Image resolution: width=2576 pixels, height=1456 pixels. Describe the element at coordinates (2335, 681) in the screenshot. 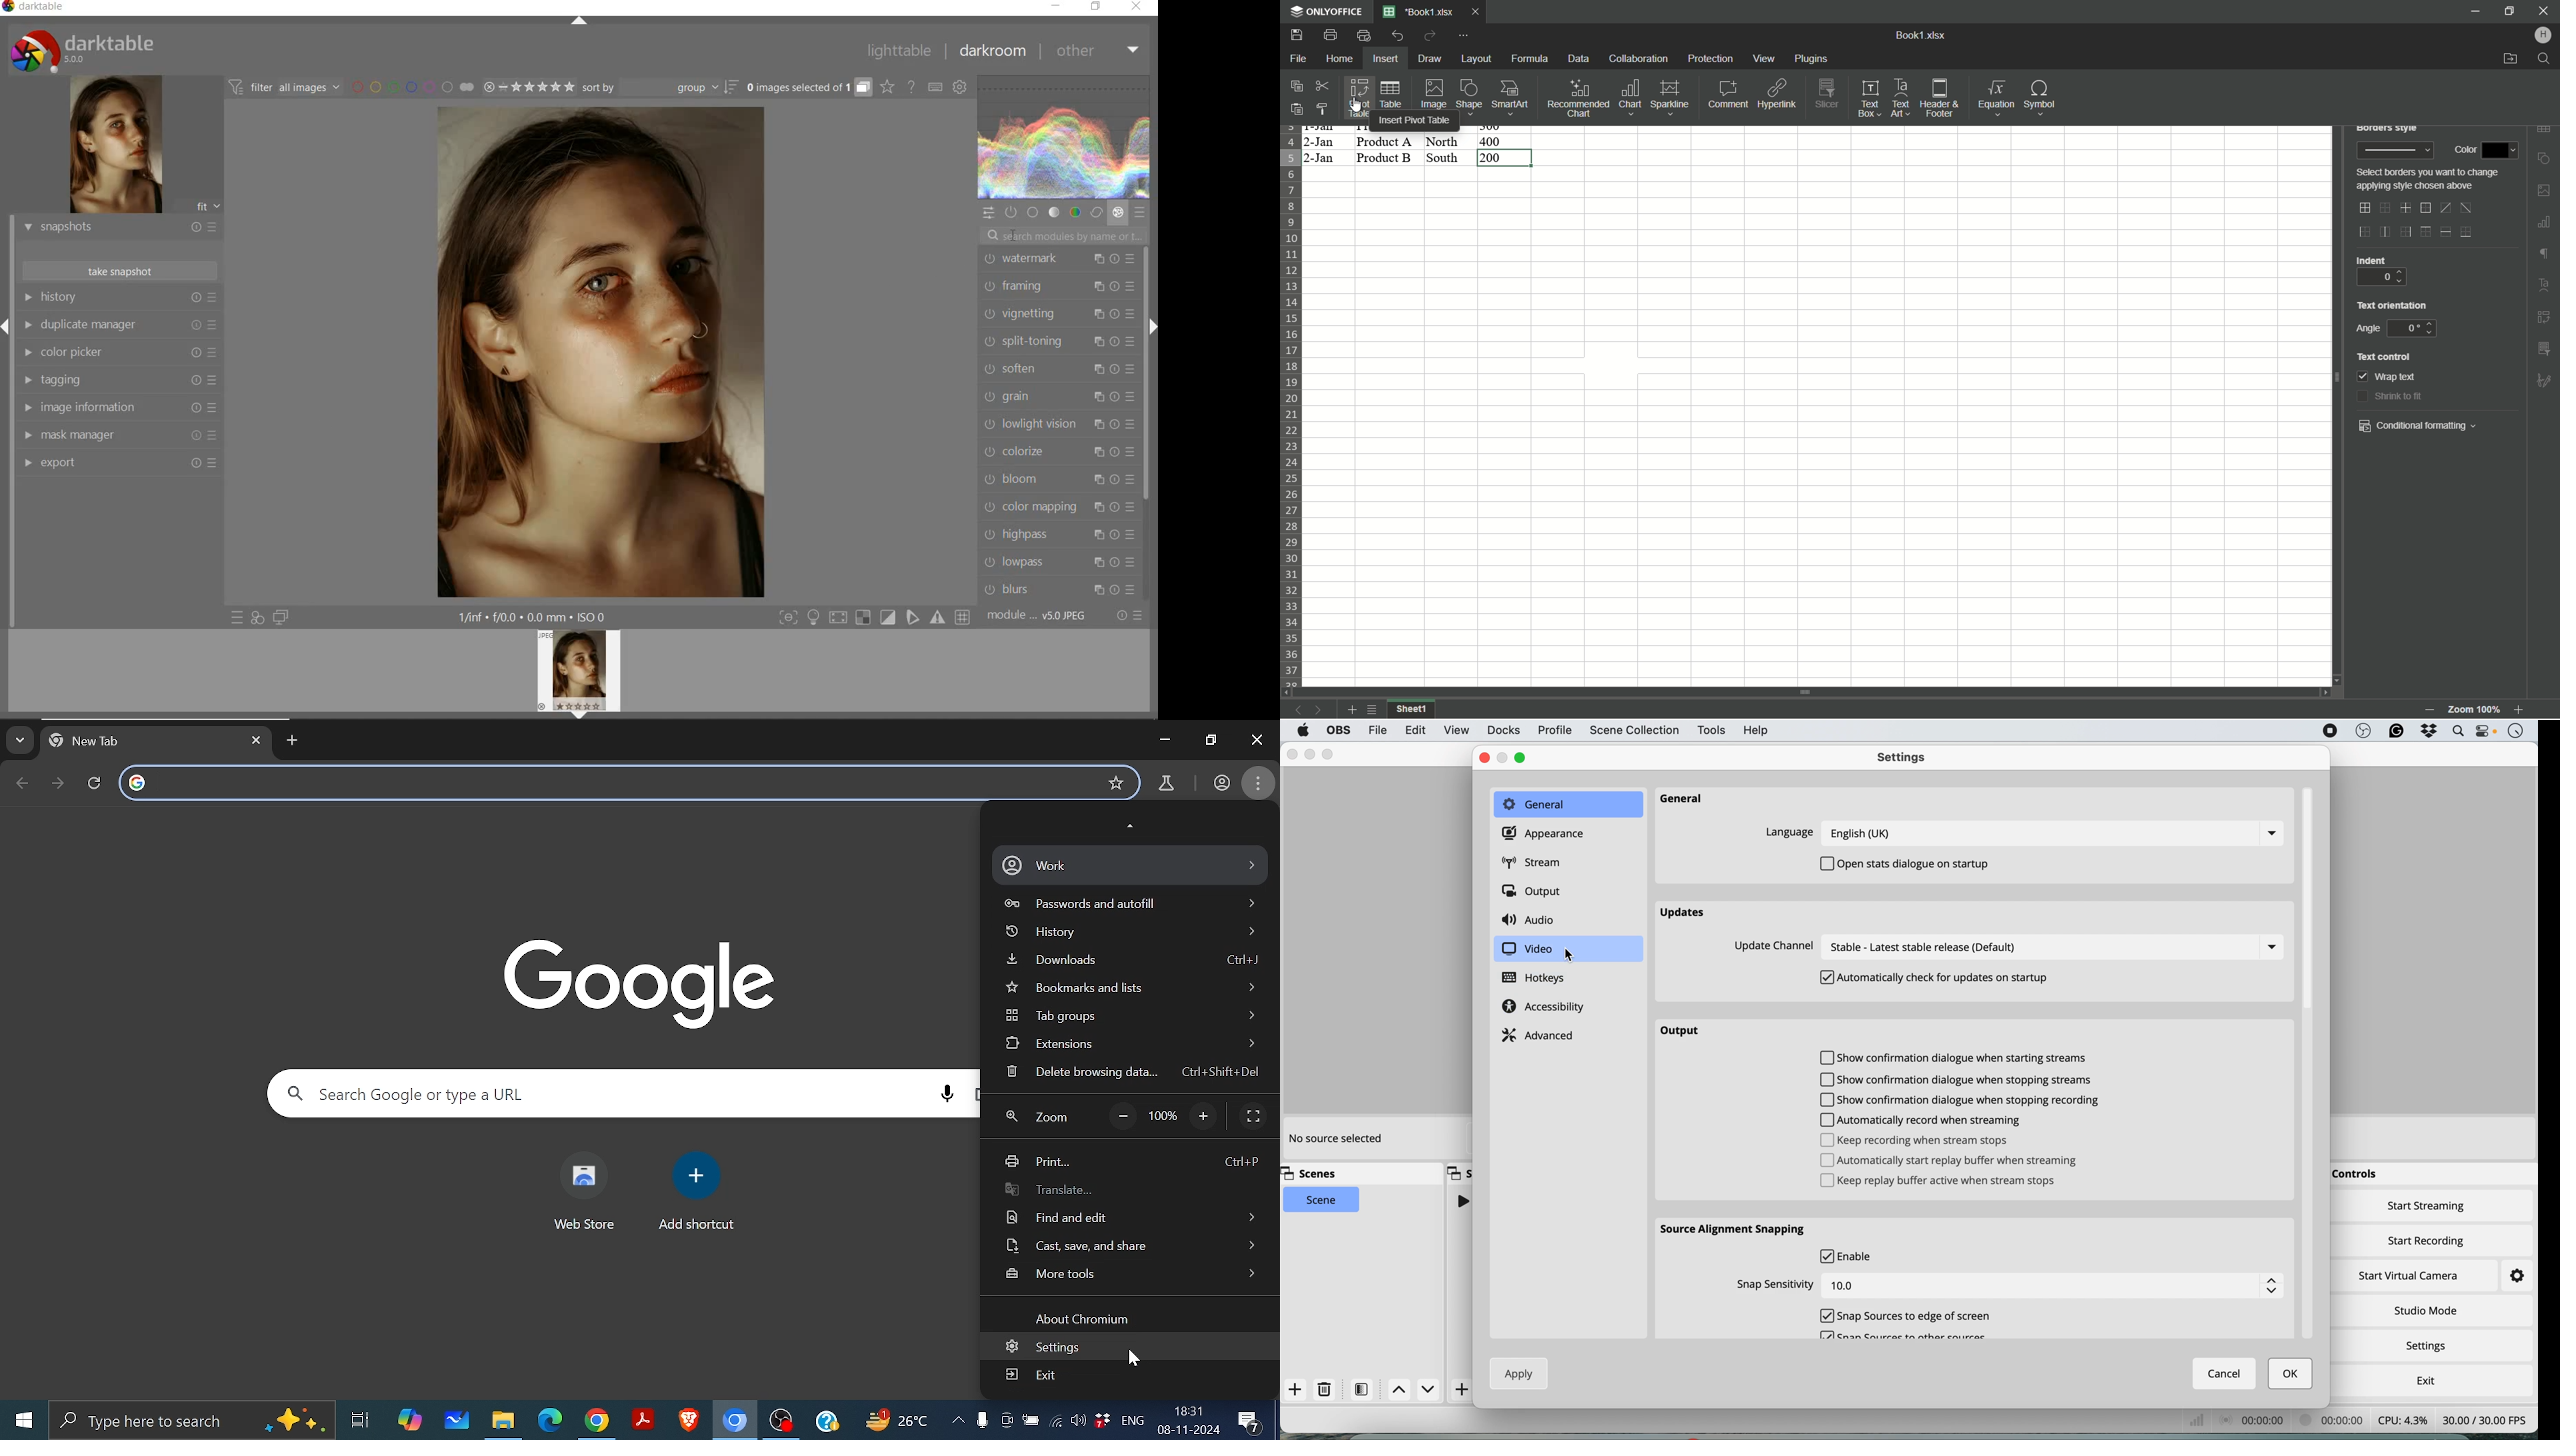

I see `scroll down` at that location.